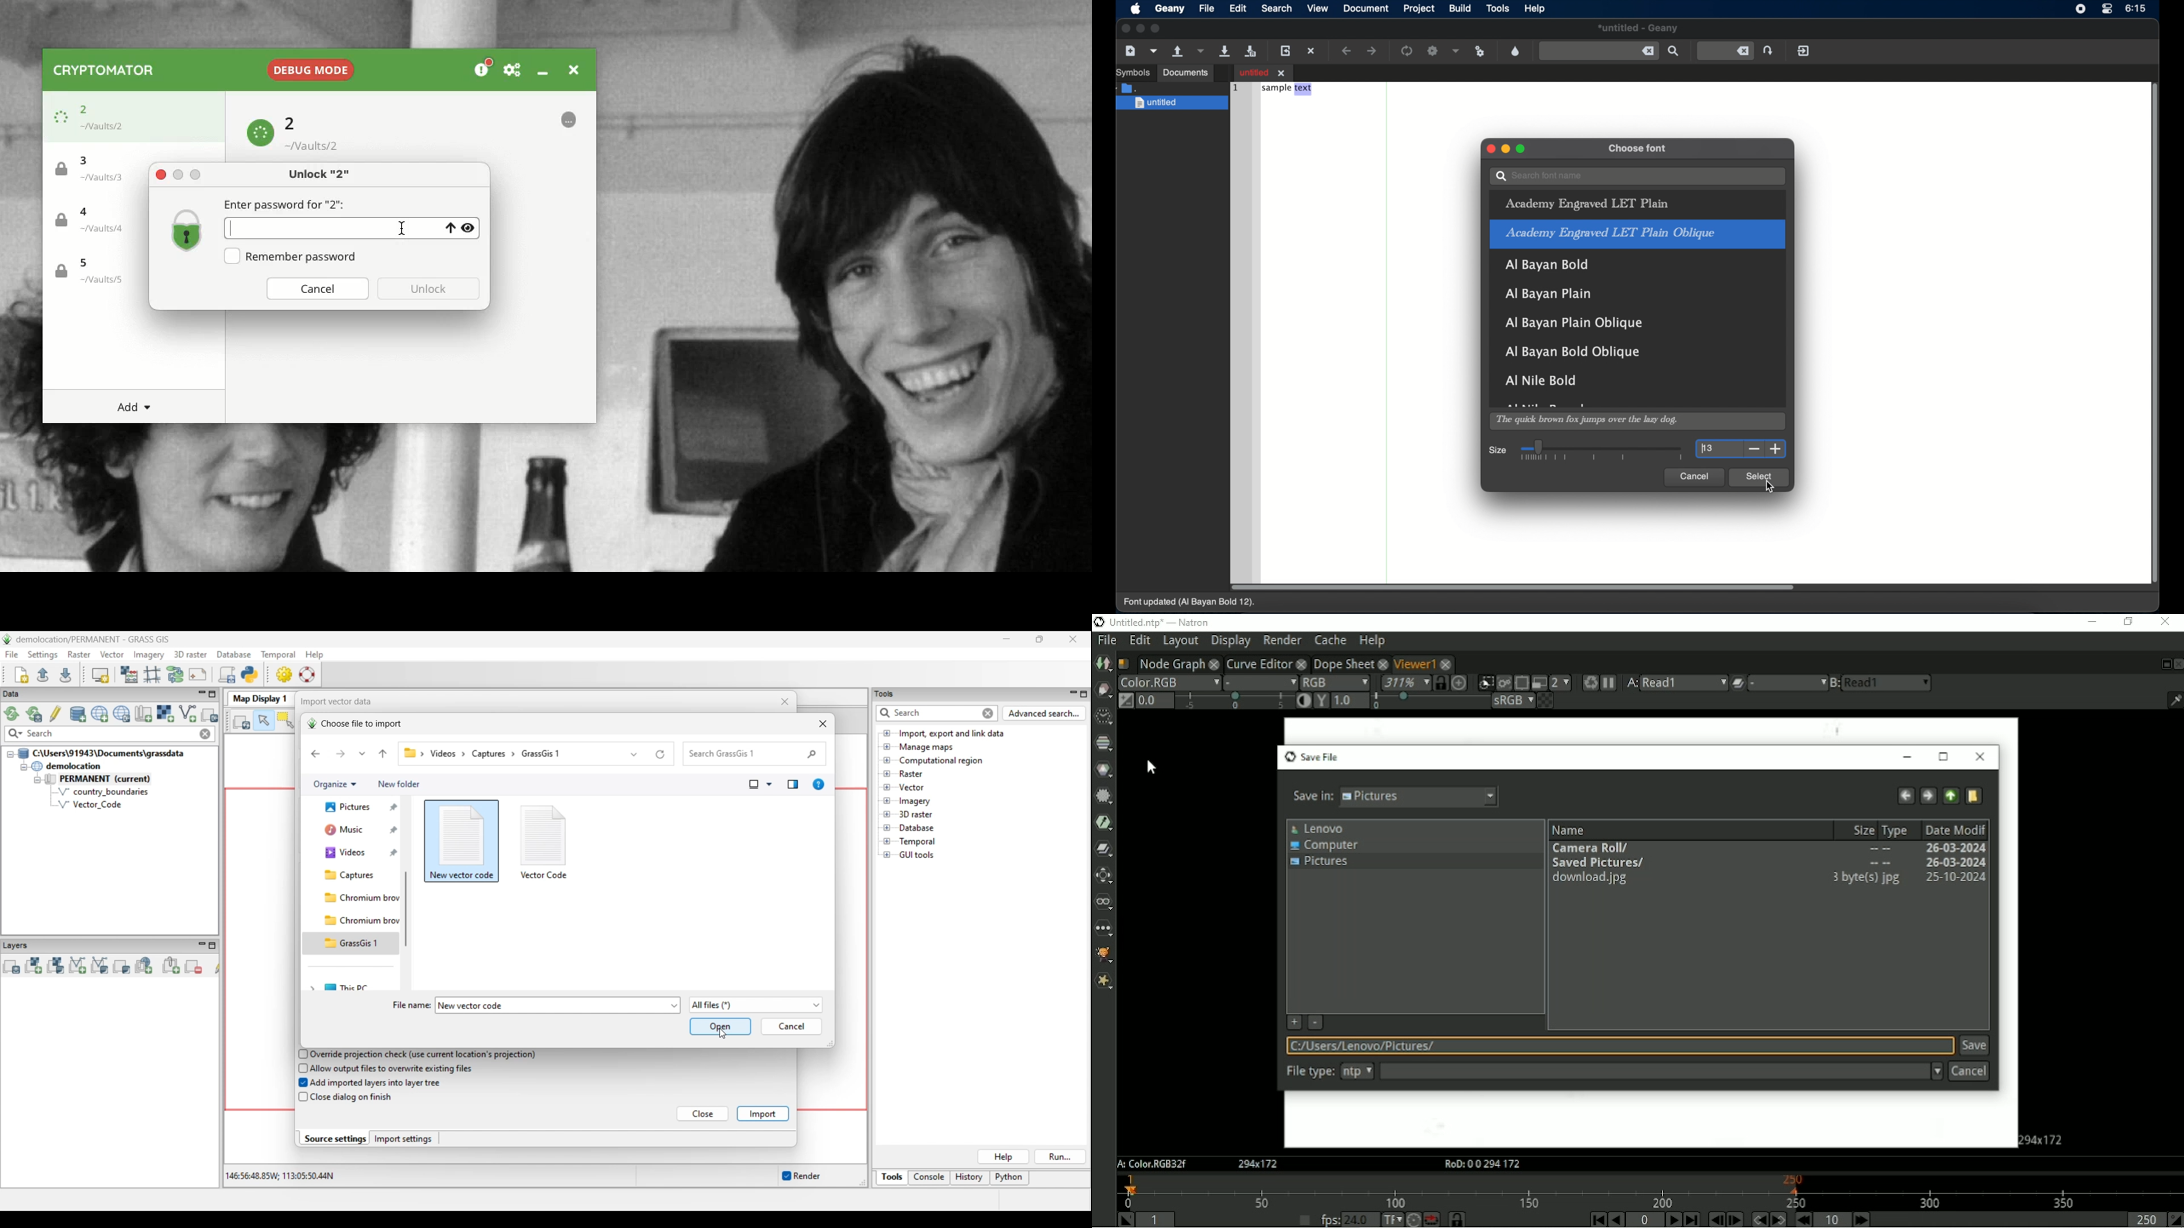 The width and height of the screenshot is (2184, 1232). Describe the element at coordinates (232, 256) in the screenshot. I see `Checkbox` at that location.